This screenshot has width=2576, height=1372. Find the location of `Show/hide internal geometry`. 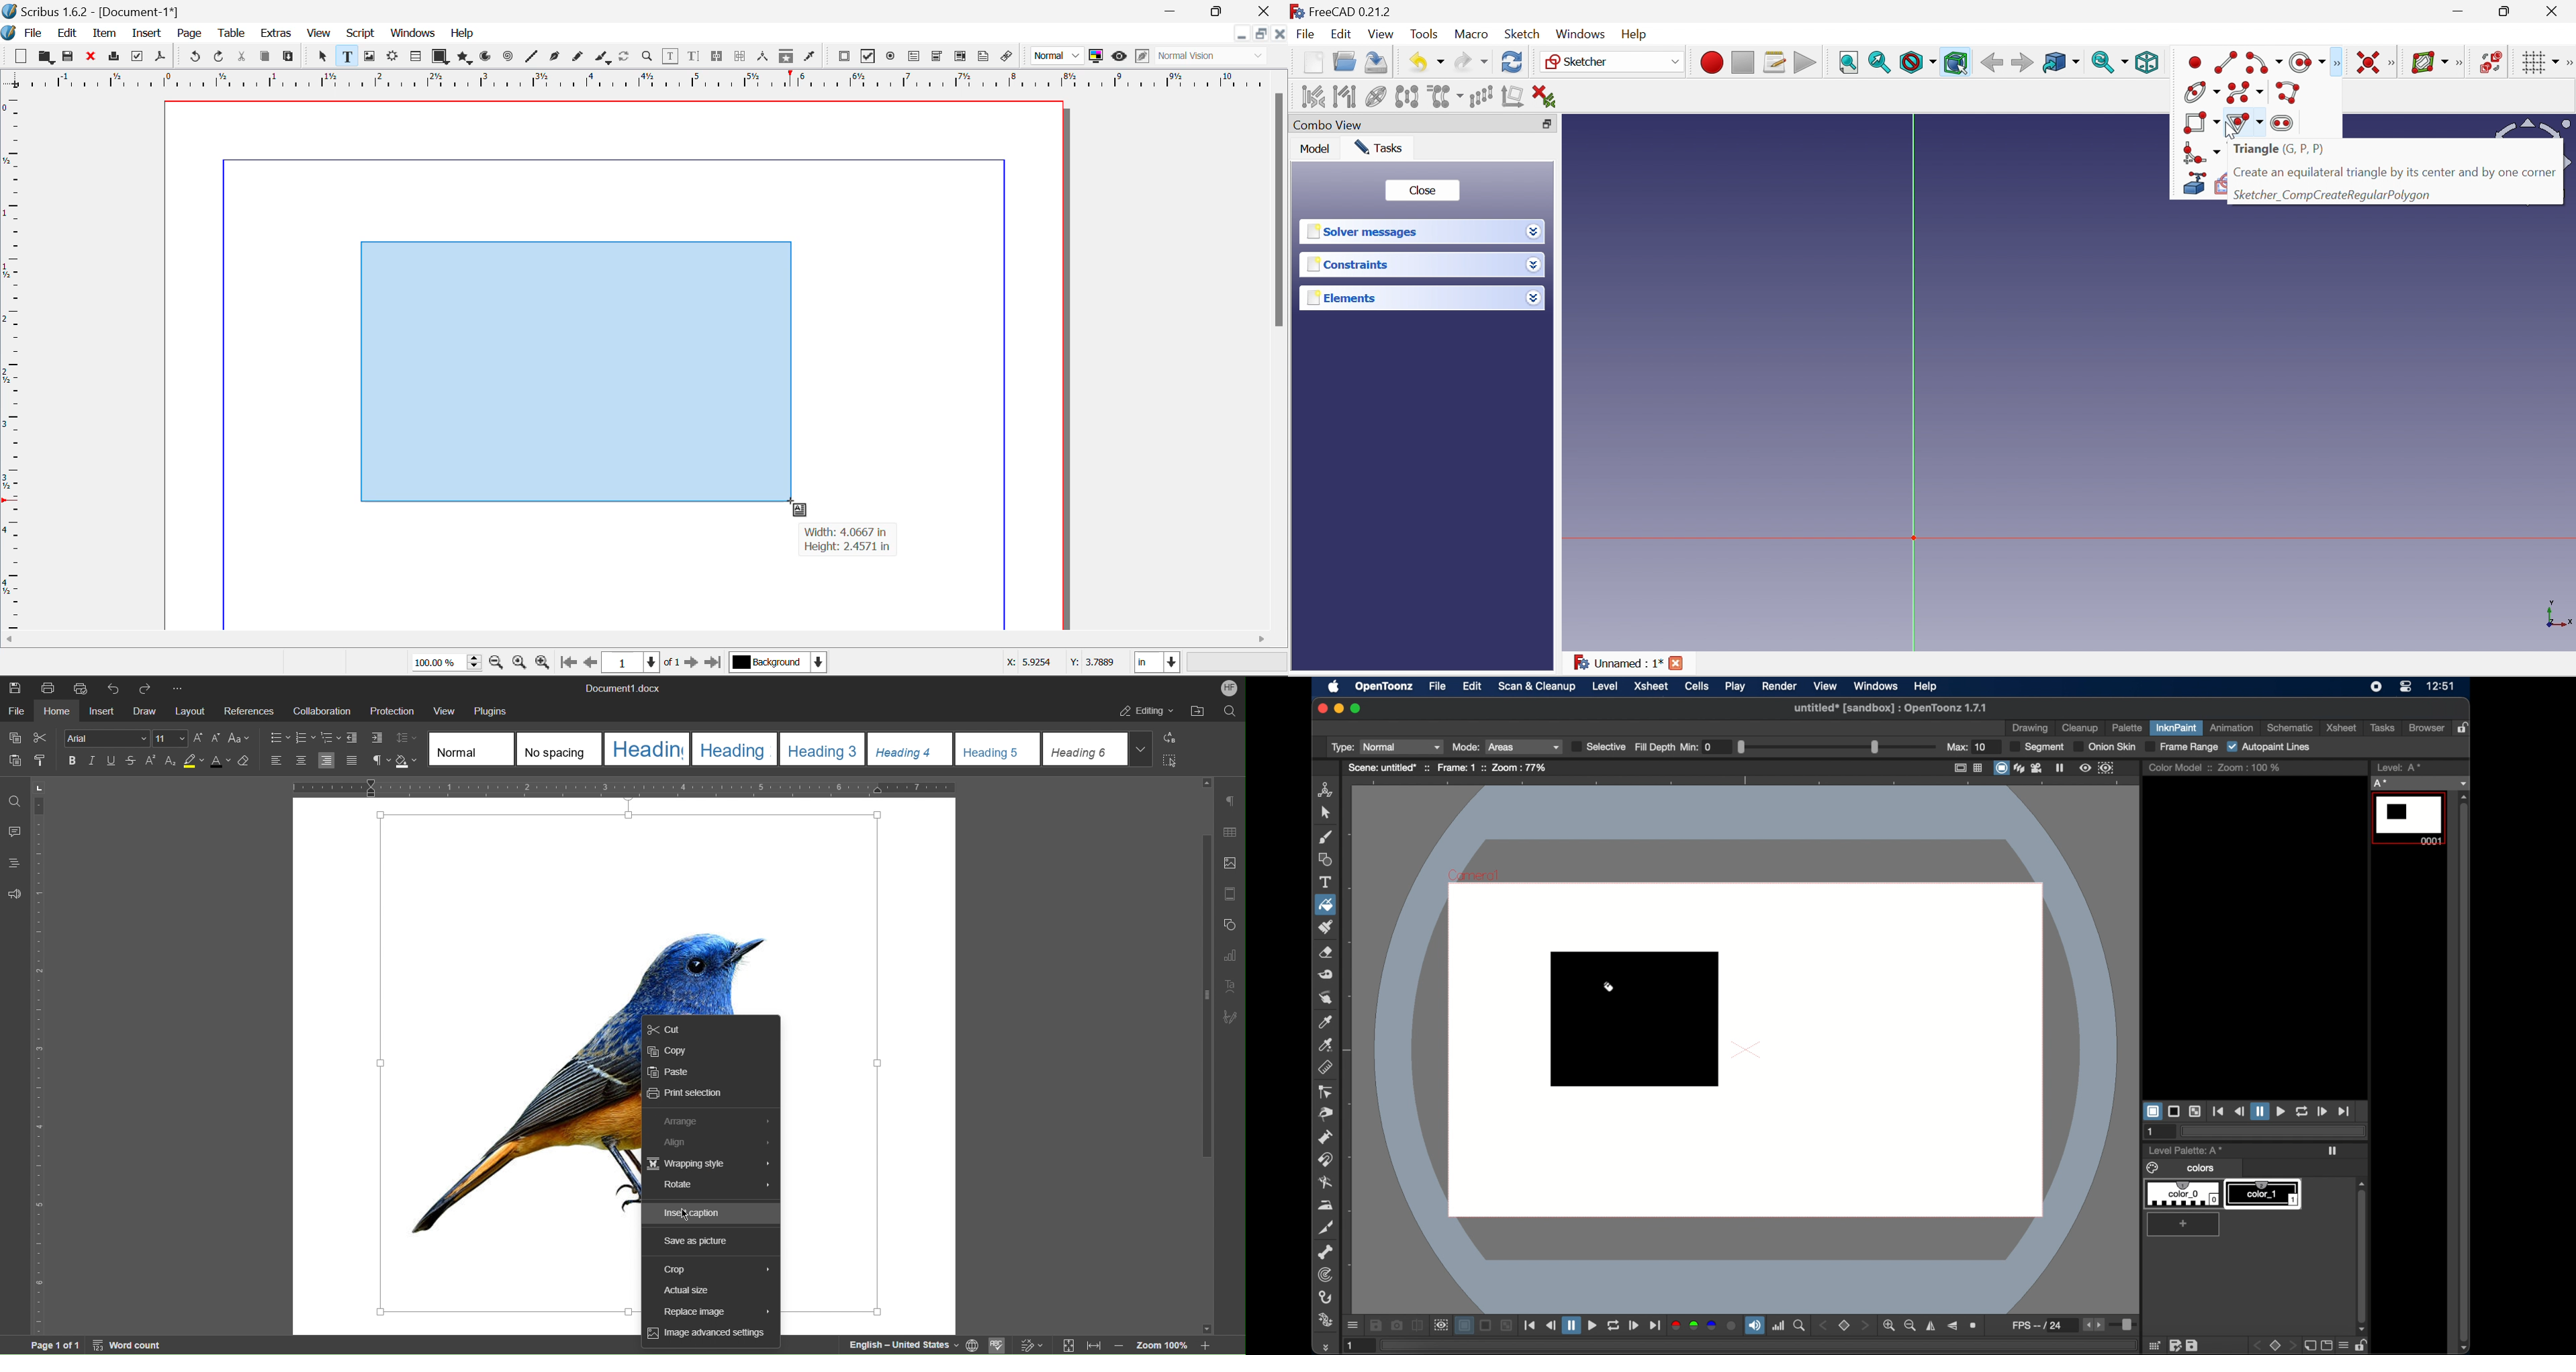

Show/hide internal geometry is located at coordinates (1377, 95).